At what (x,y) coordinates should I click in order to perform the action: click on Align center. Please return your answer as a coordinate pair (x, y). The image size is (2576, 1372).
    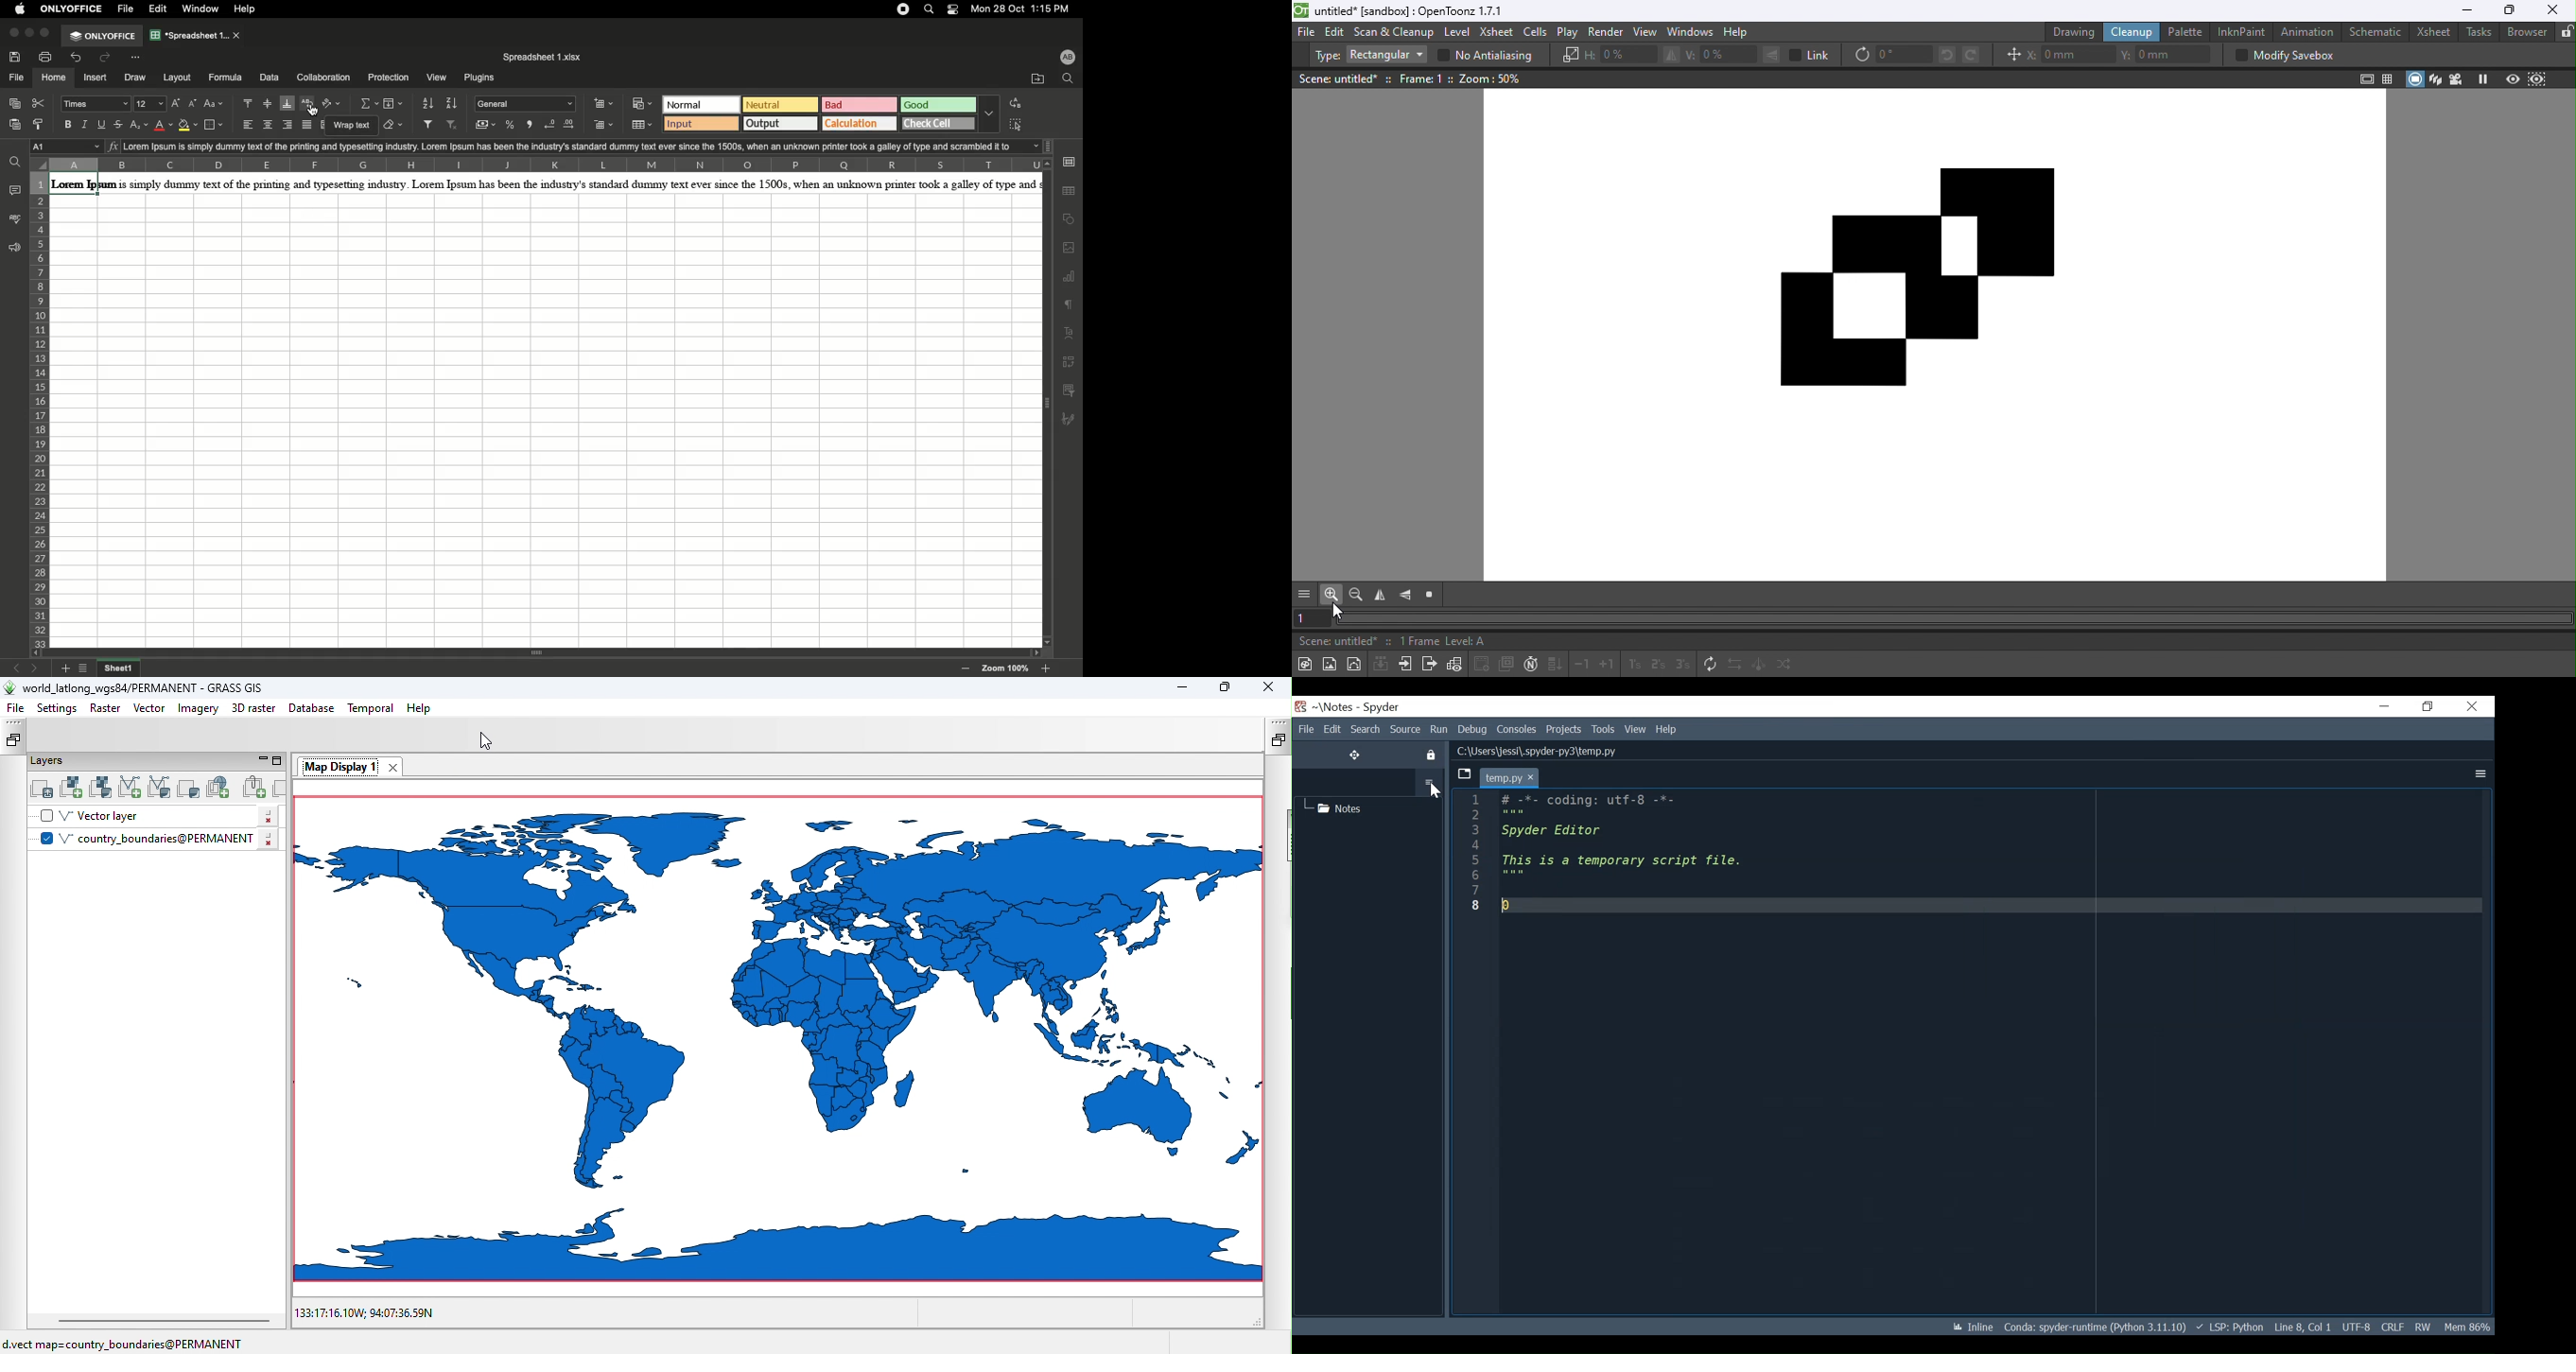
    Looking at the image, I should click on (269, 125).